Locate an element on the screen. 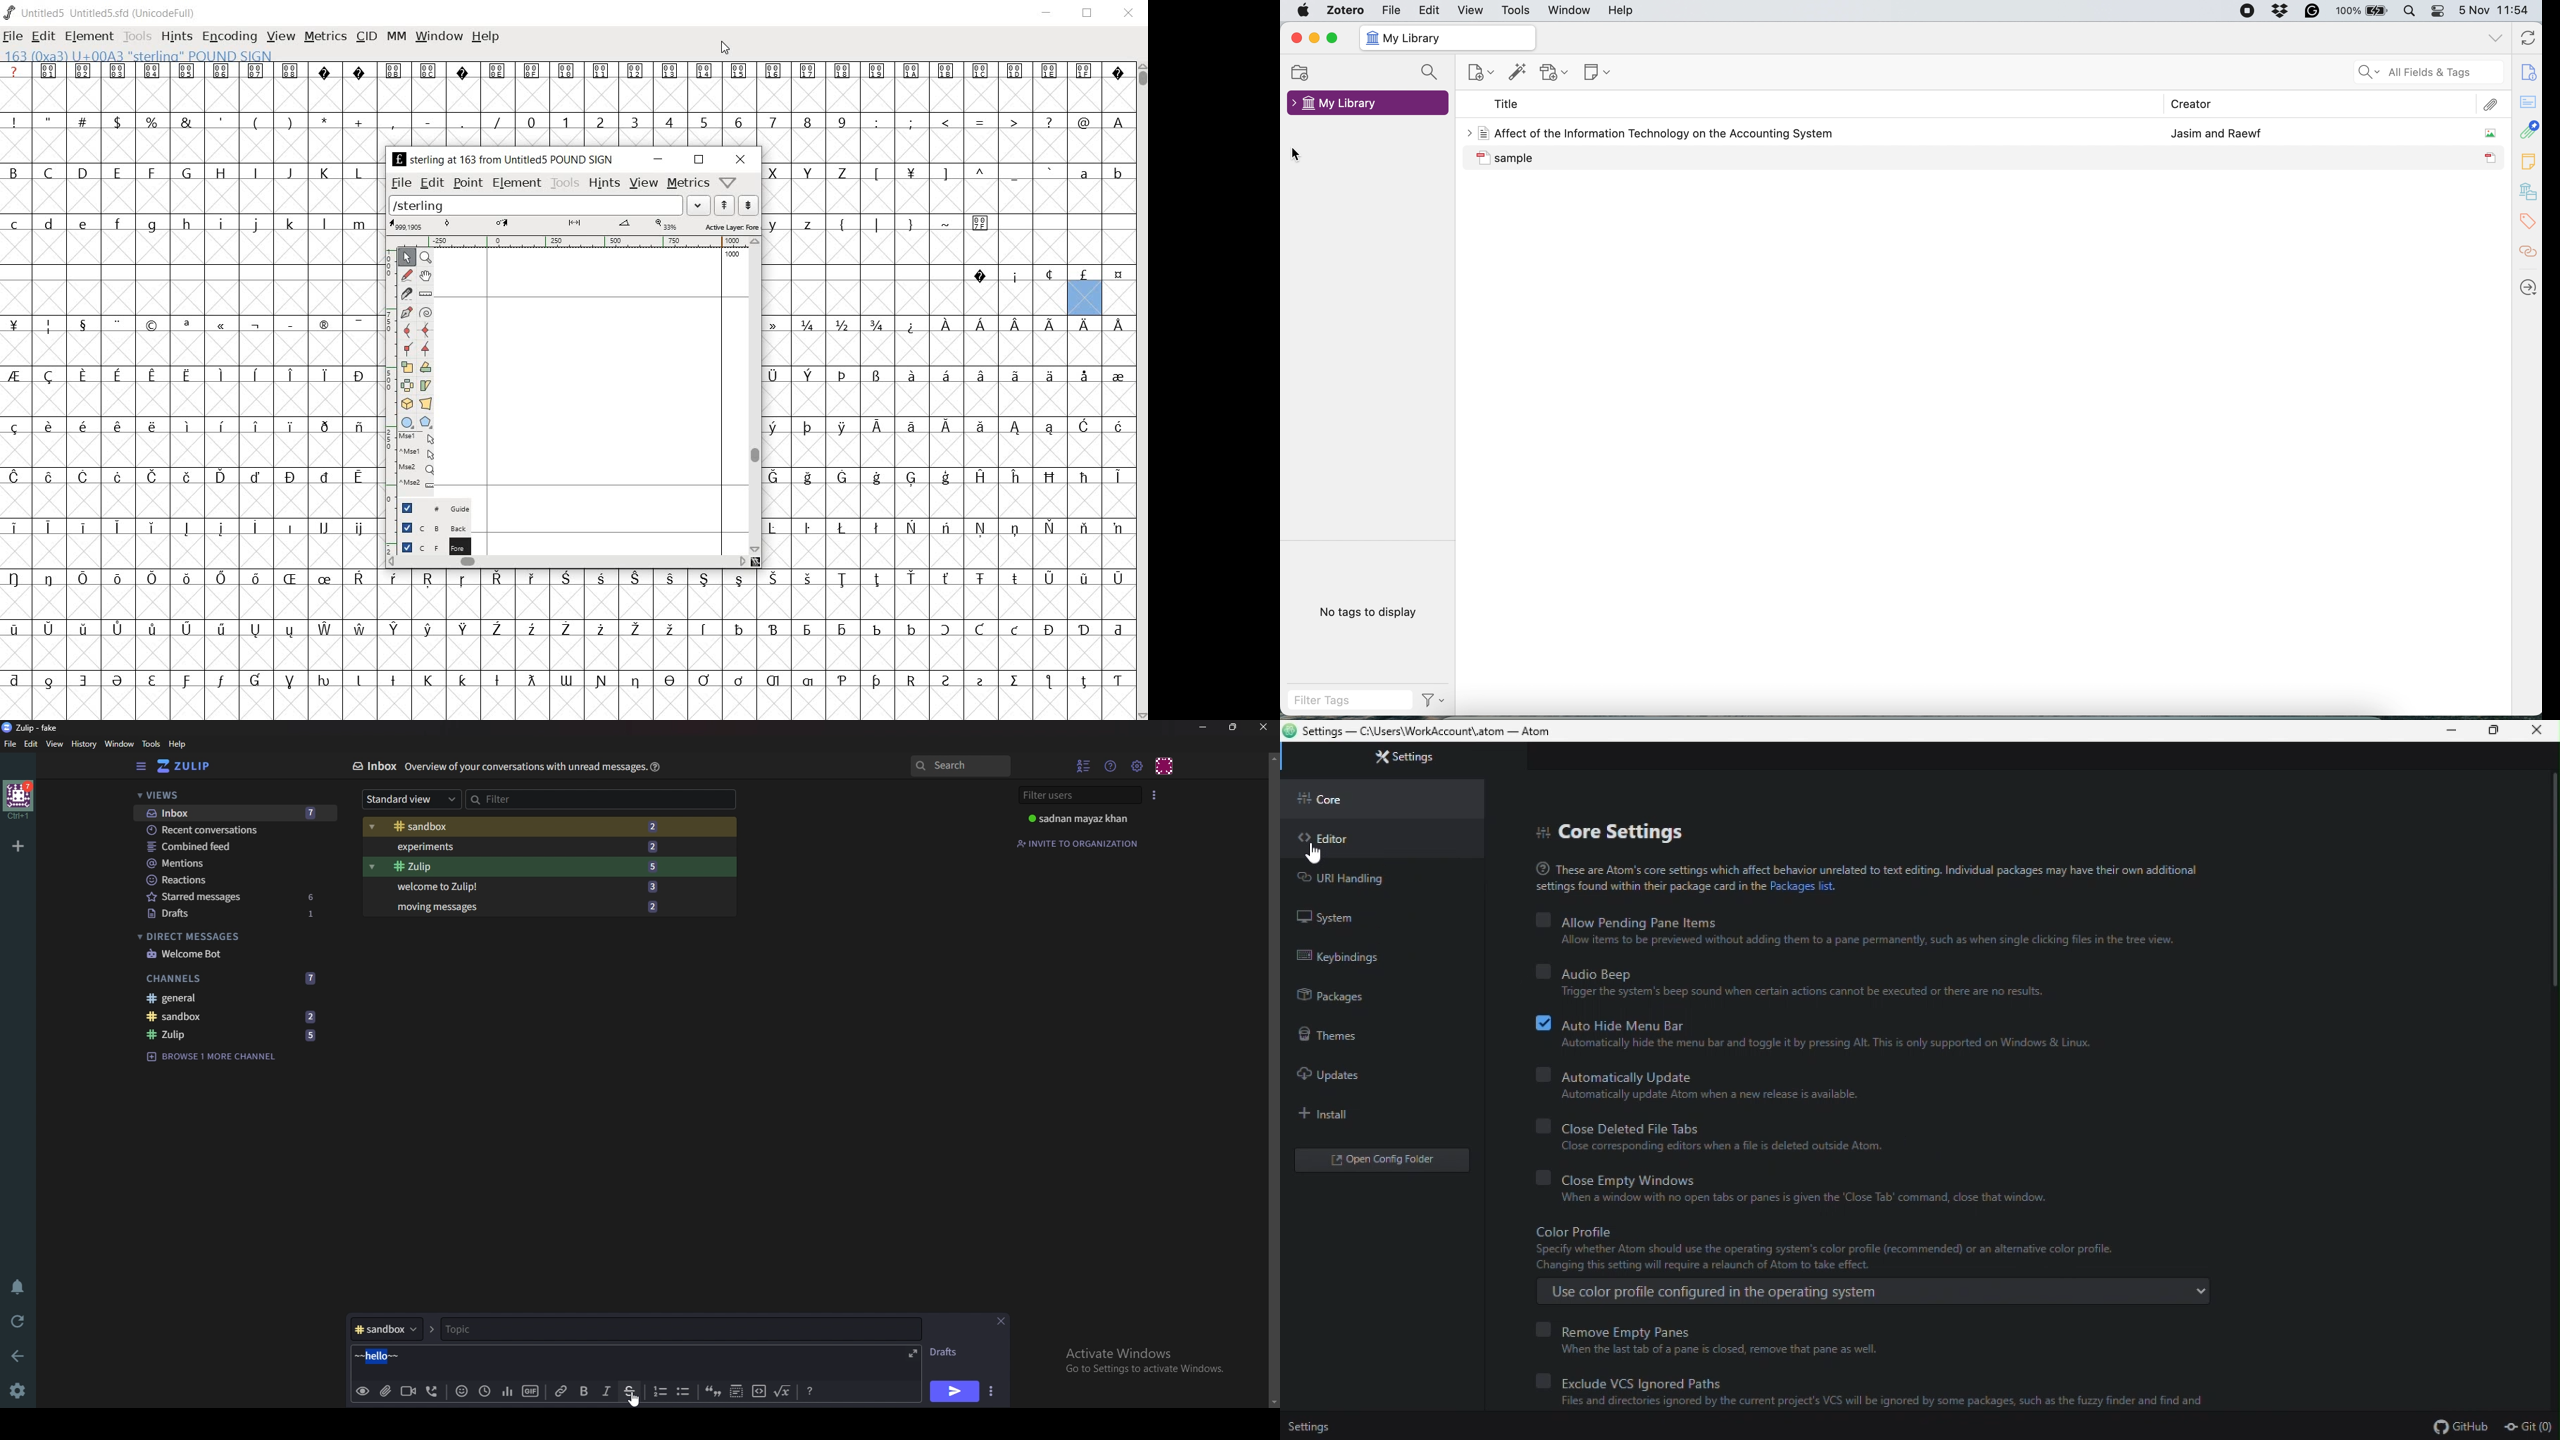 The width and height of the screenshot is (2576, 1456). Flip is located at coordinates (407, 383).